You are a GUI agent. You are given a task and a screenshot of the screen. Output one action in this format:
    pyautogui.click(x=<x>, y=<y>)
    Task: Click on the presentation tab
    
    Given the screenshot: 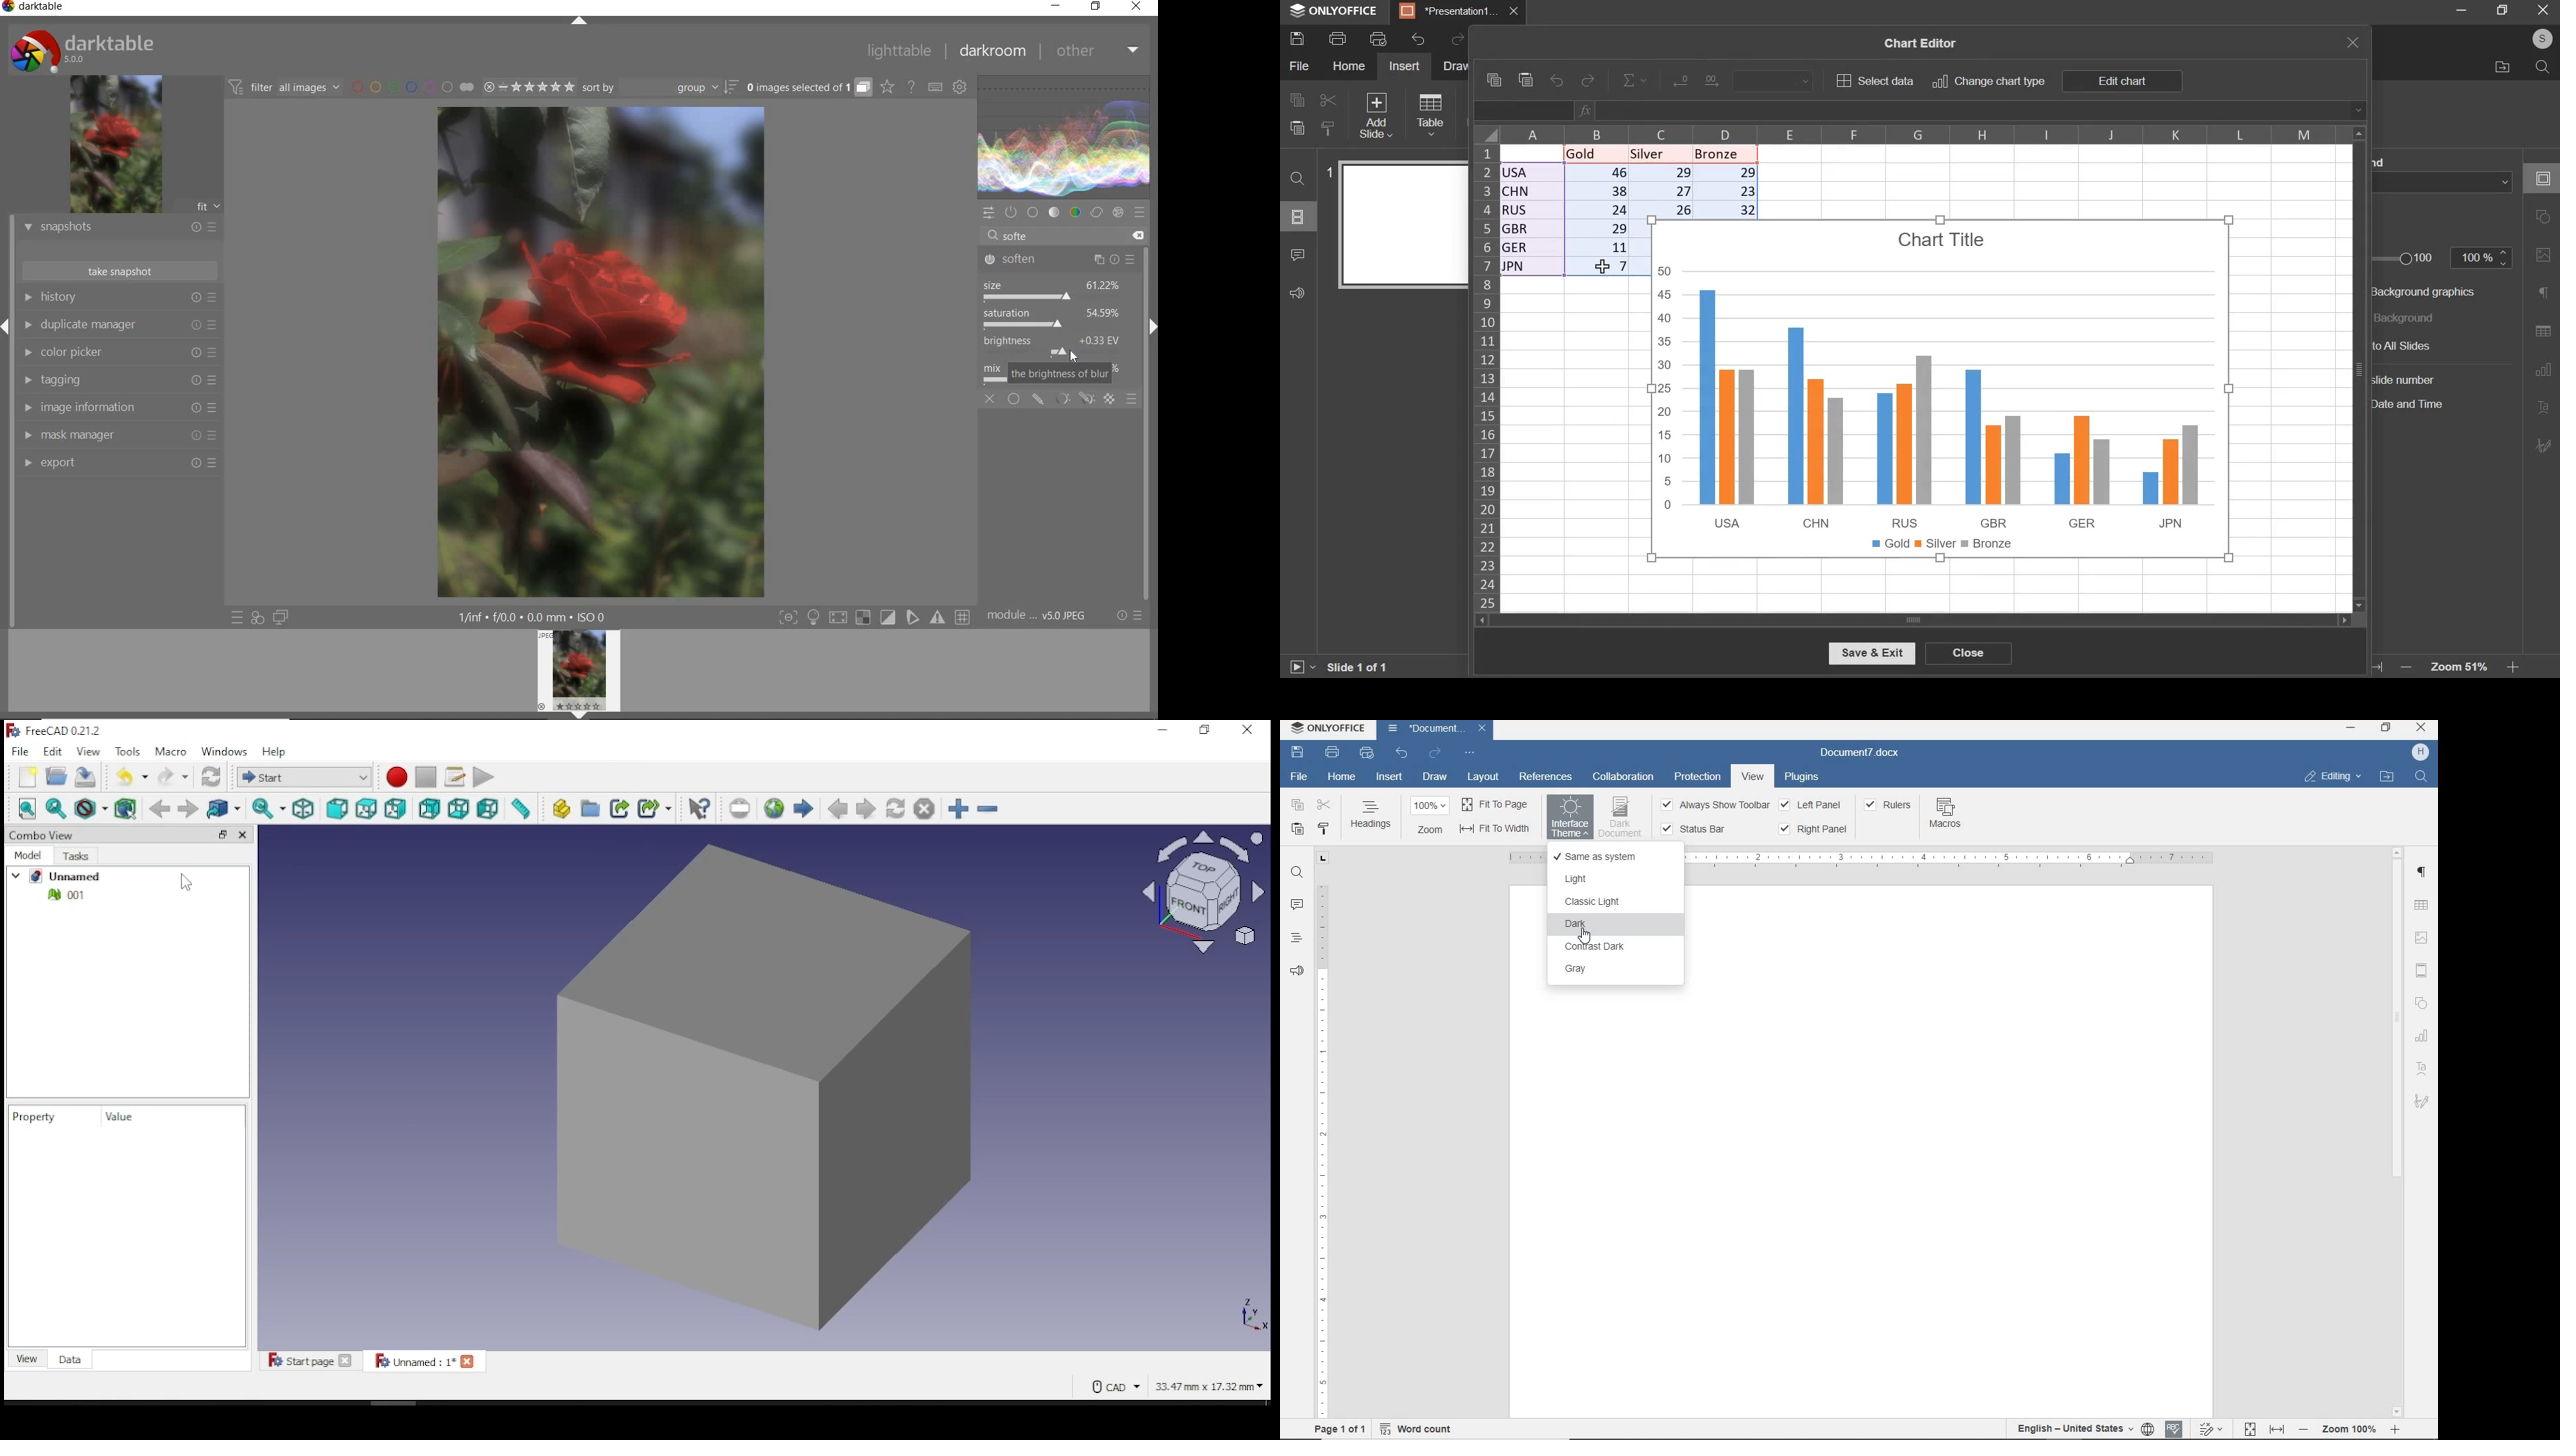 What is the action you would take?
    pyautogui.click(x=1450, y=11)
    